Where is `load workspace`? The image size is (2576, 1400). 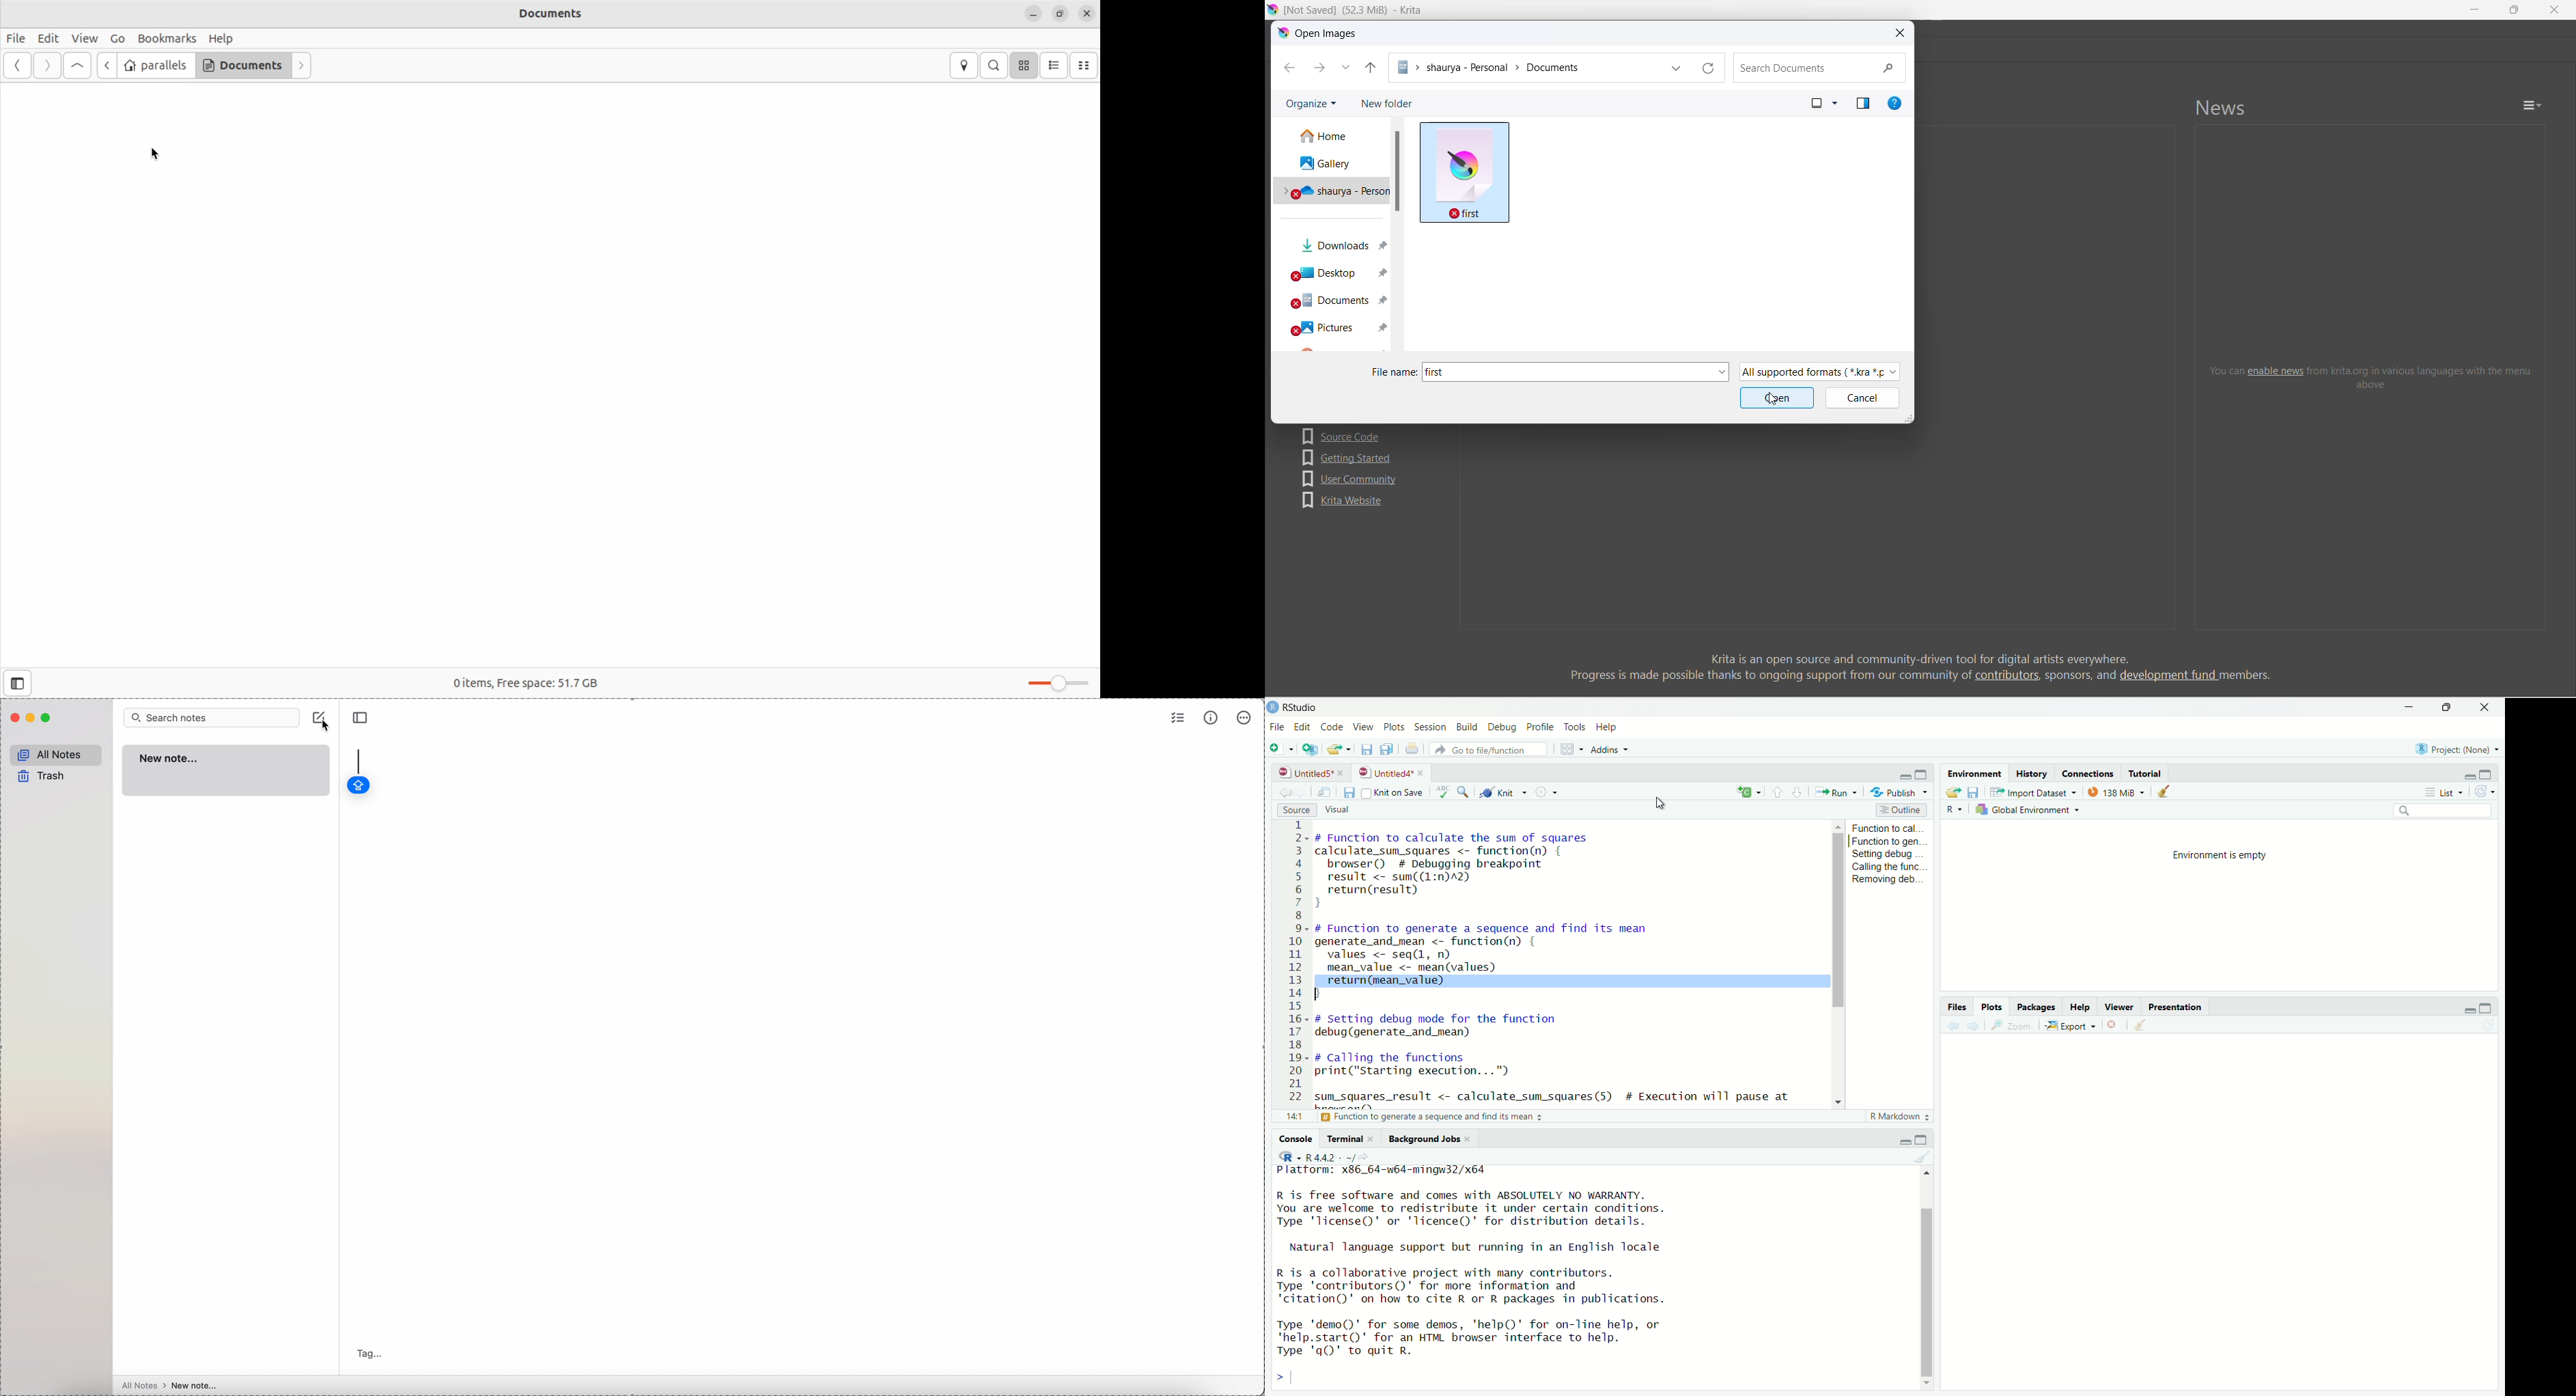 load workspace is located at coordinates (1954, 792).